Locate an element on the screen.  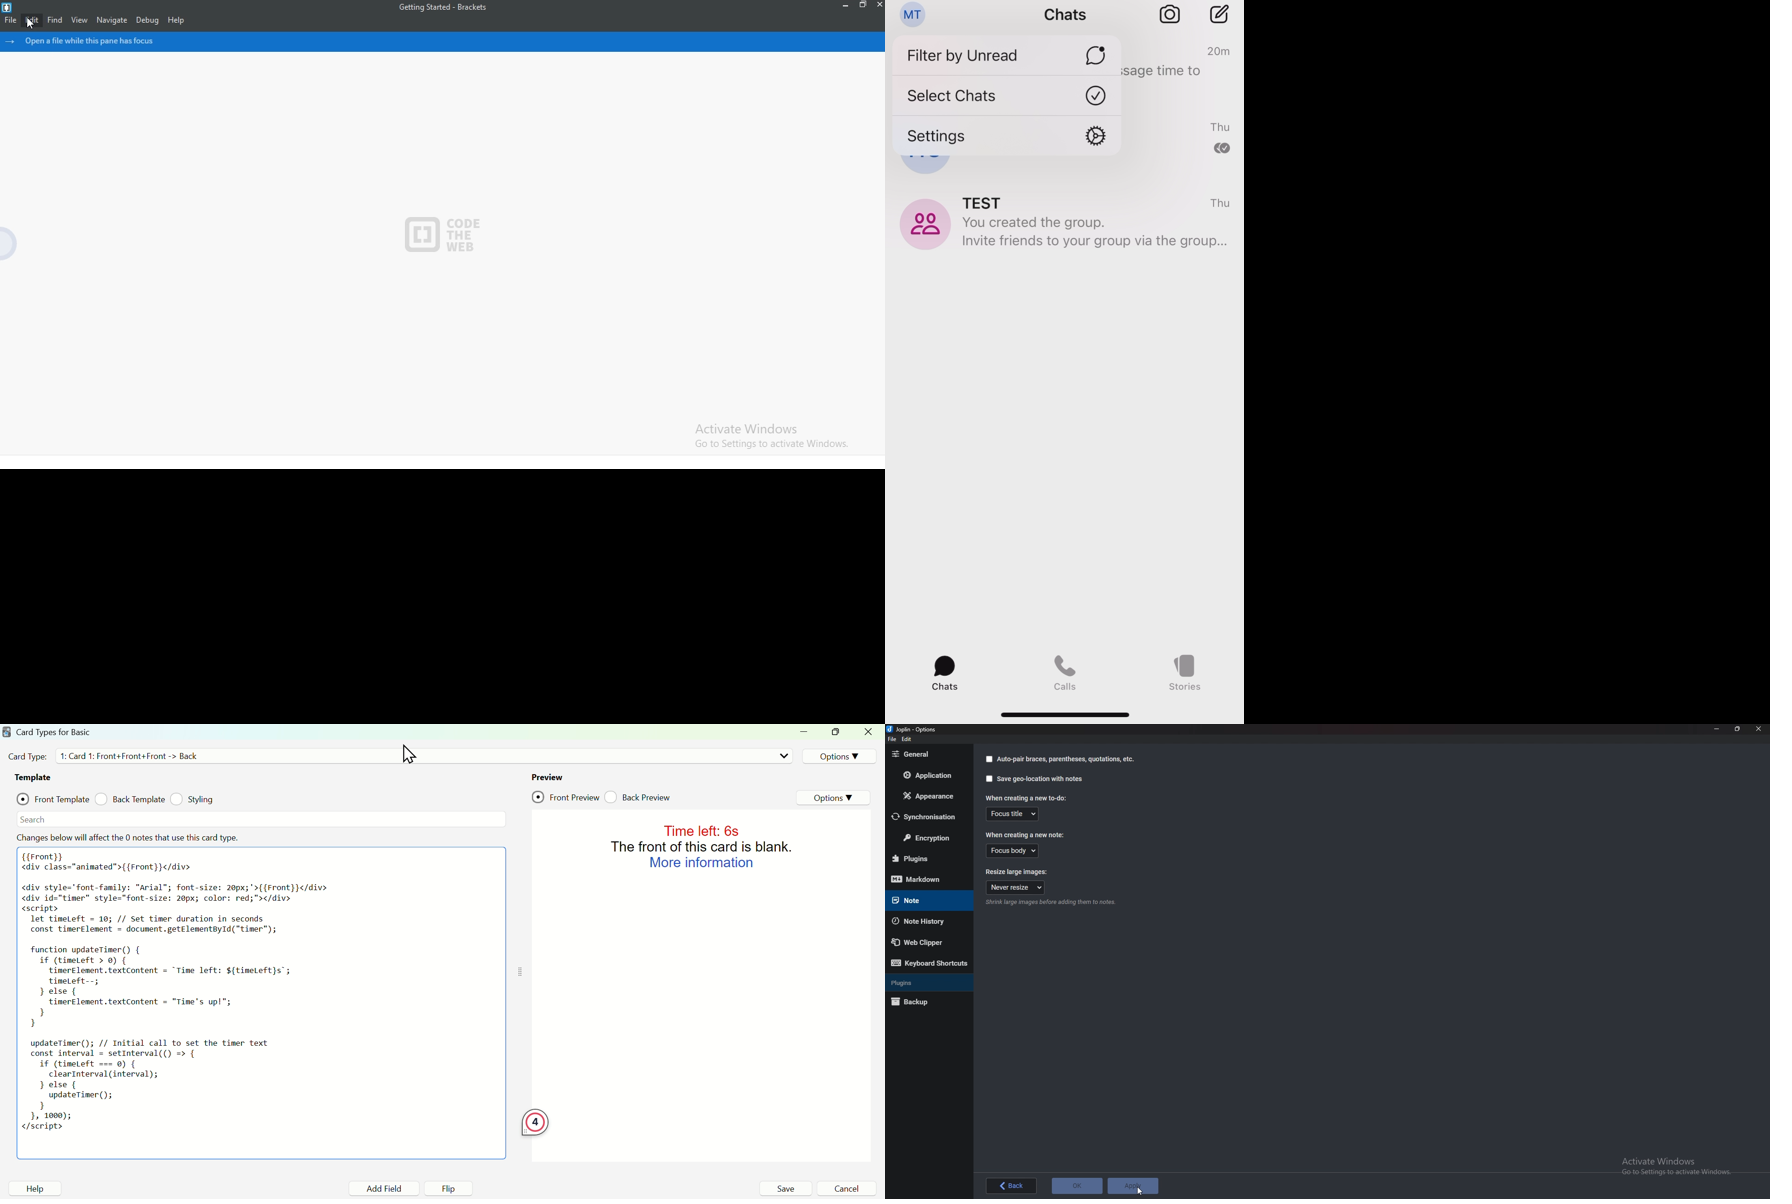
flip is located at coordinates (449, 1190).